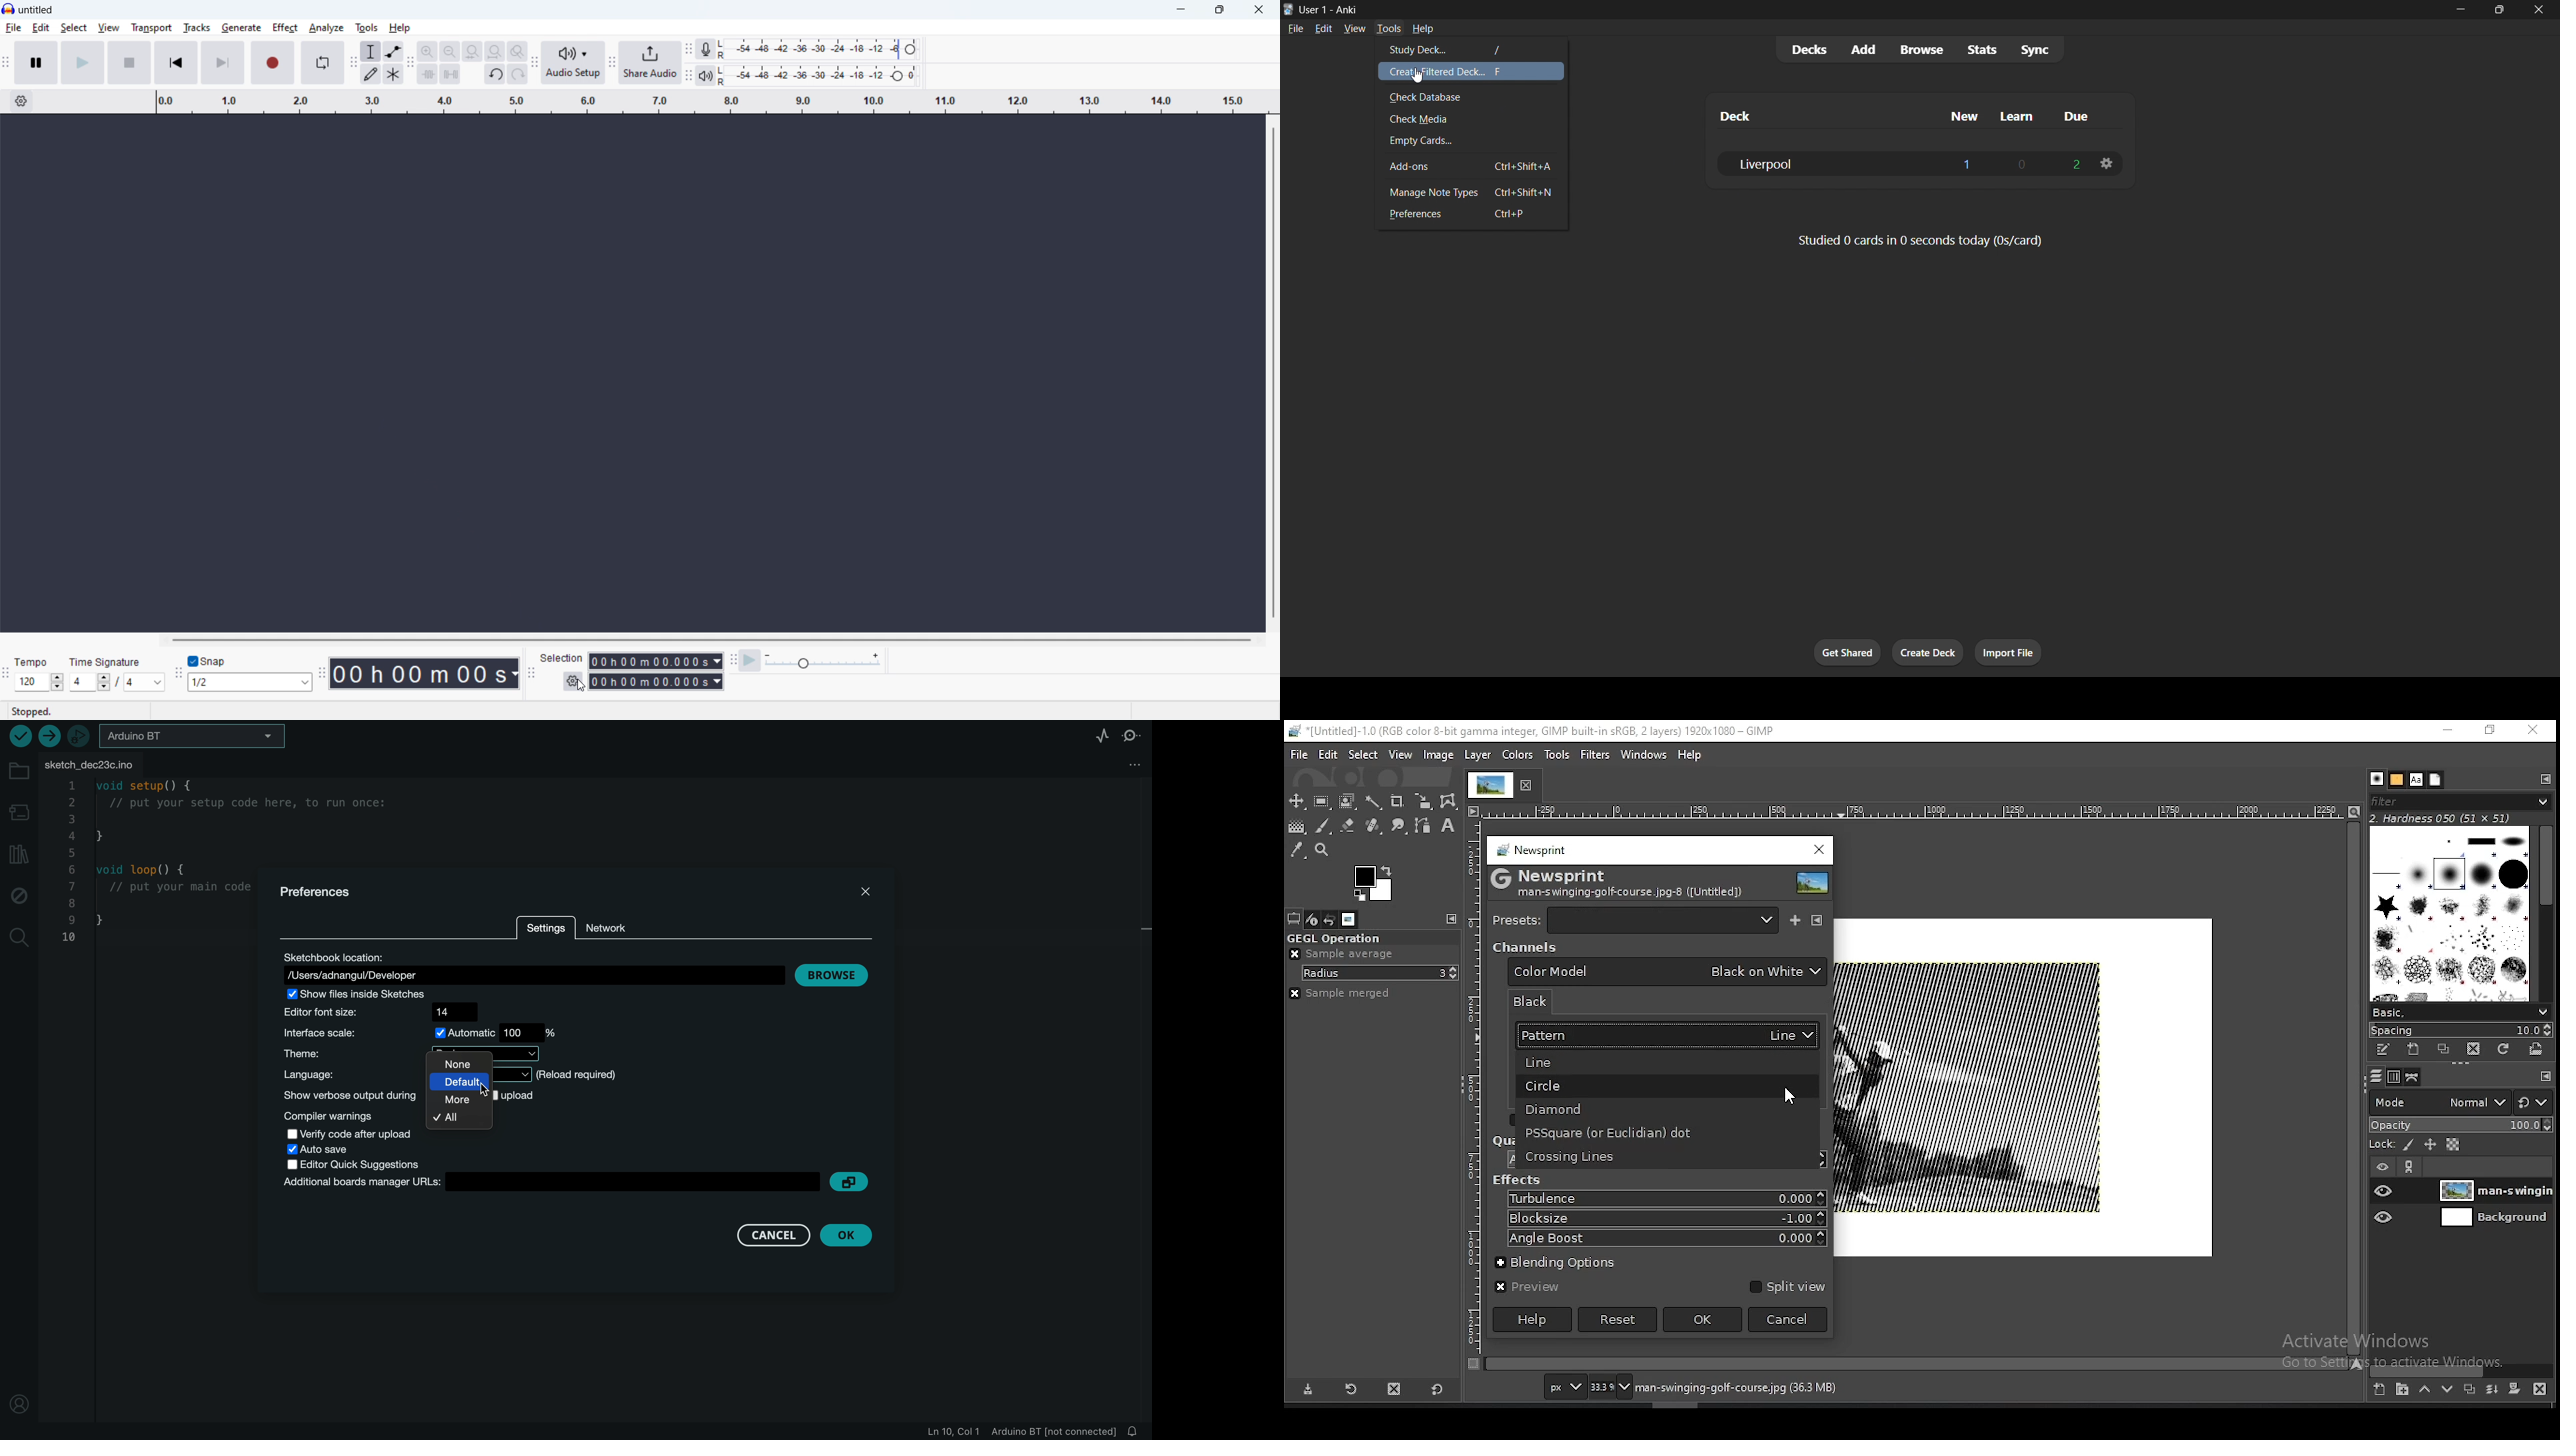 The width and height of the screenshot is (2576, 1456). Describe the element at coordinates (2383, 1192) in the screenshot. I see `layer visibility on/off` at that location.